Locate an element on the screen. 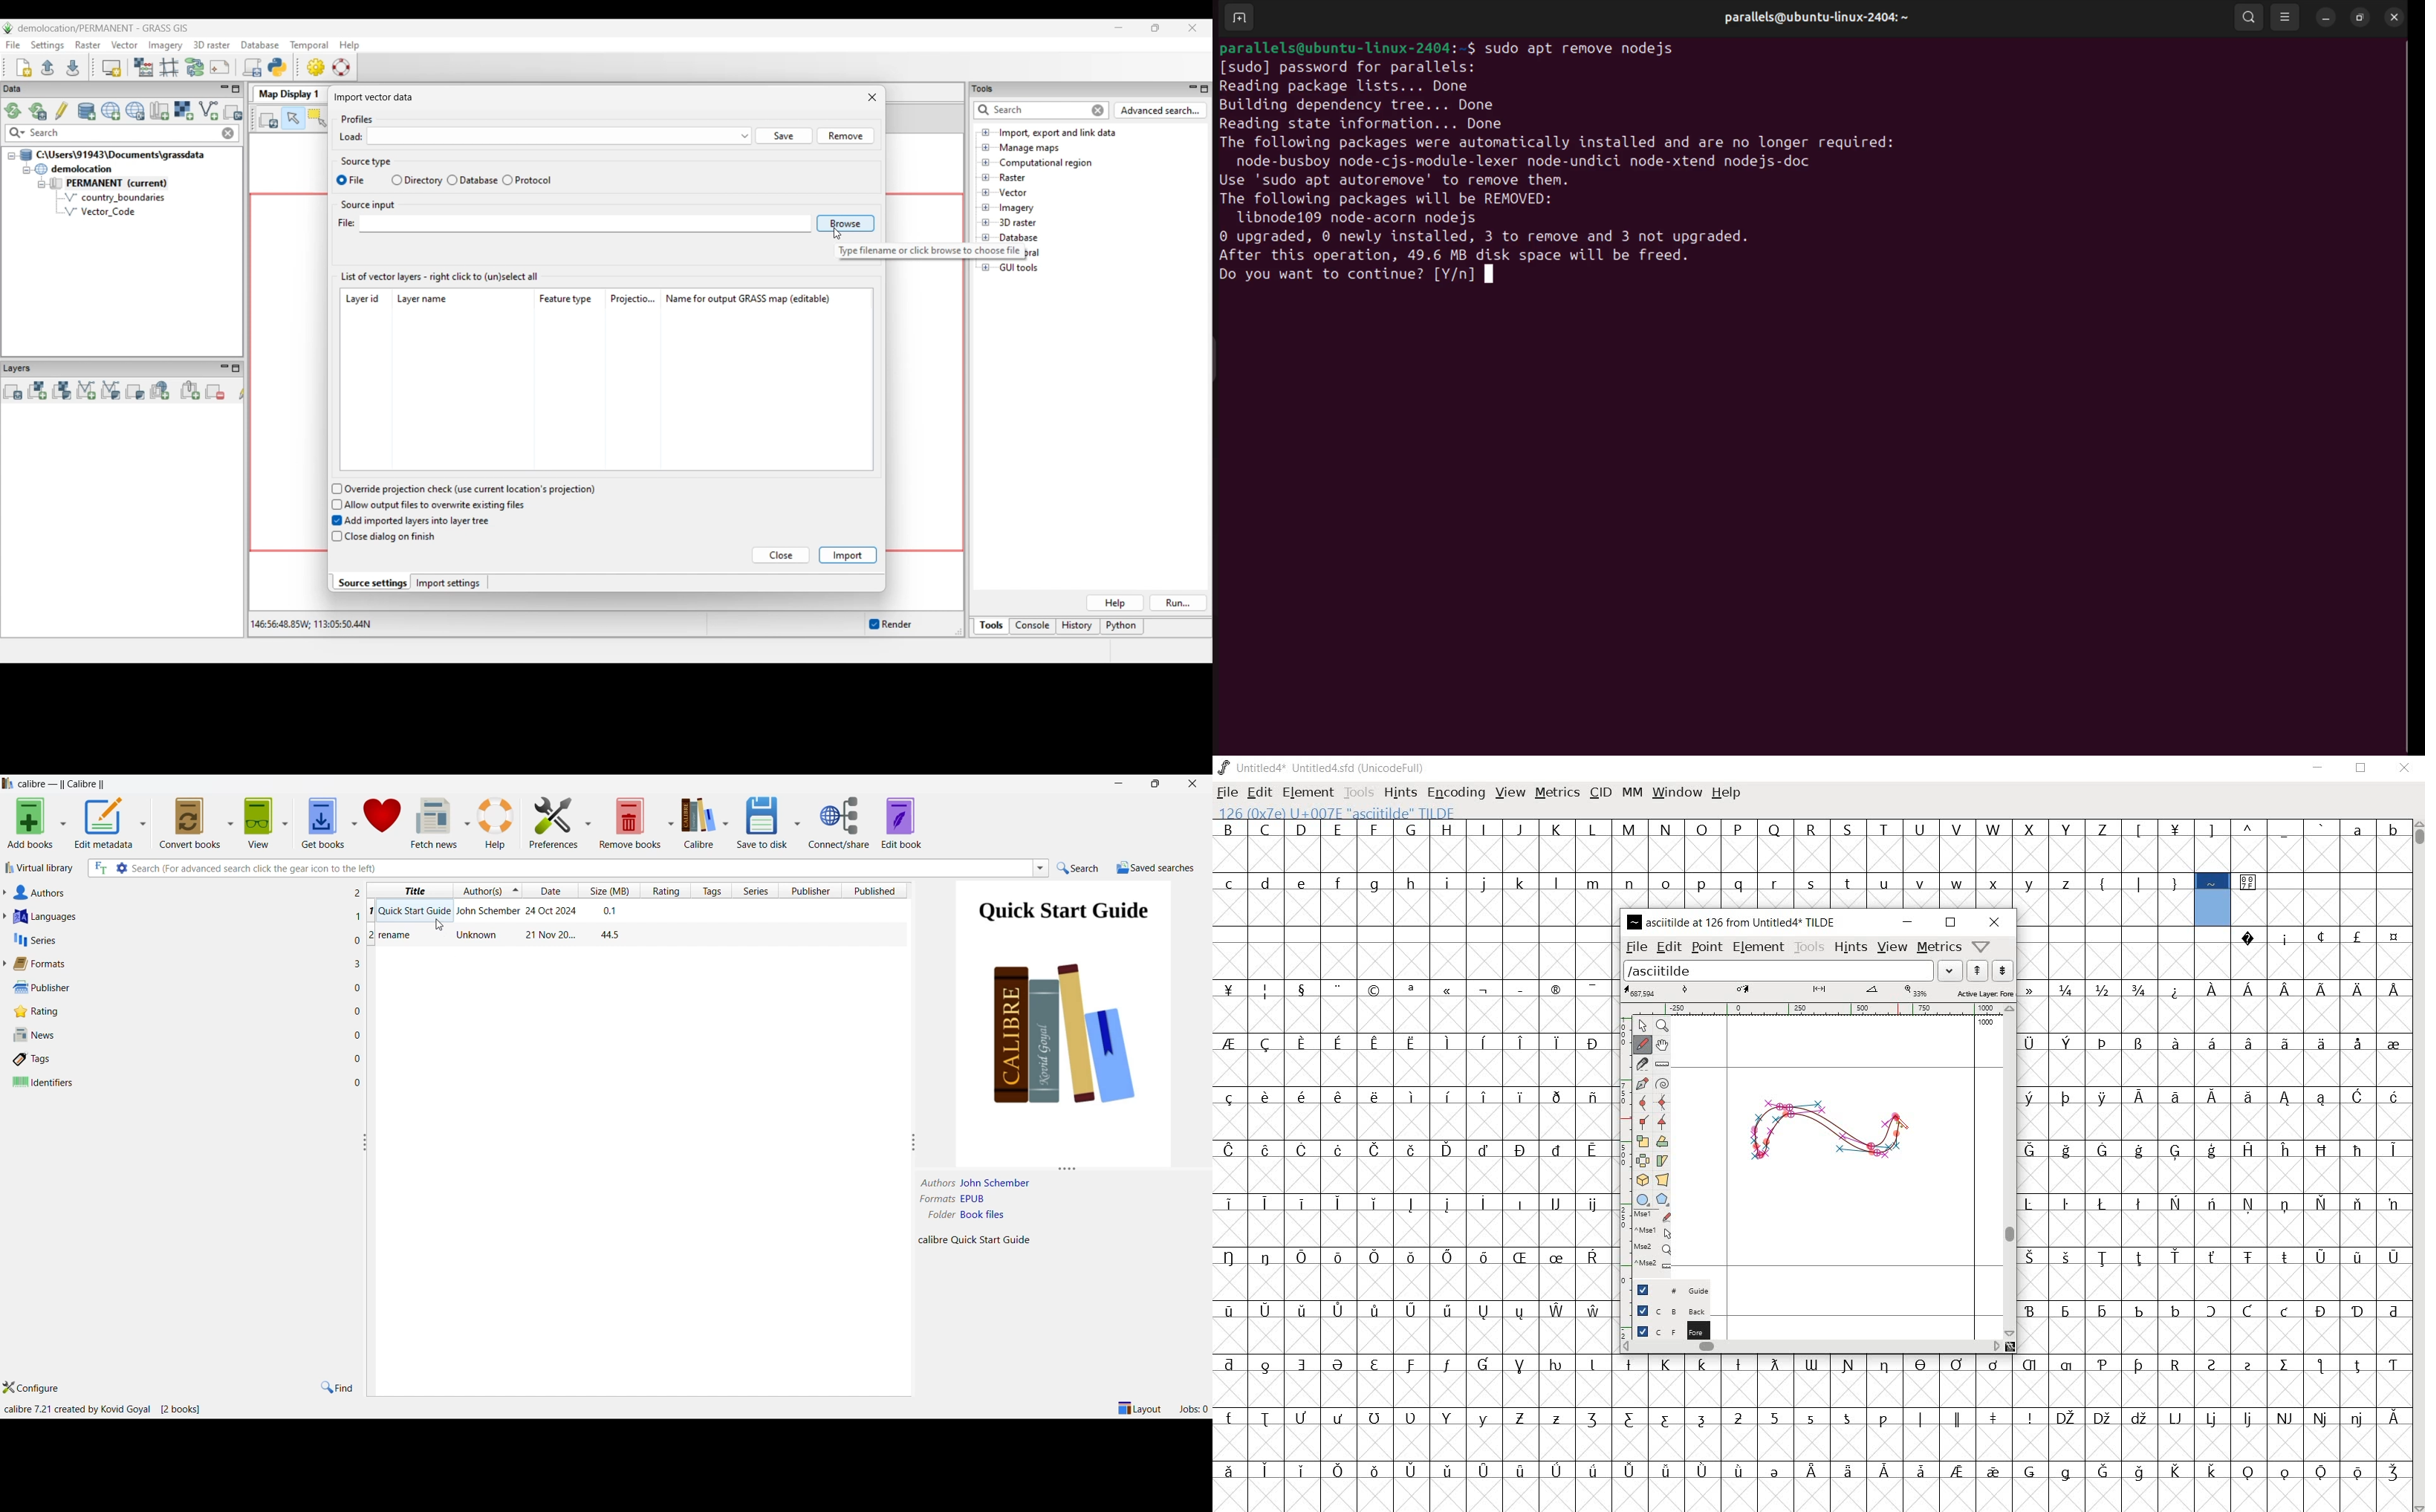 This screenshot has height=1512, width=2436. List searches is located at coordinates (1041, 868).